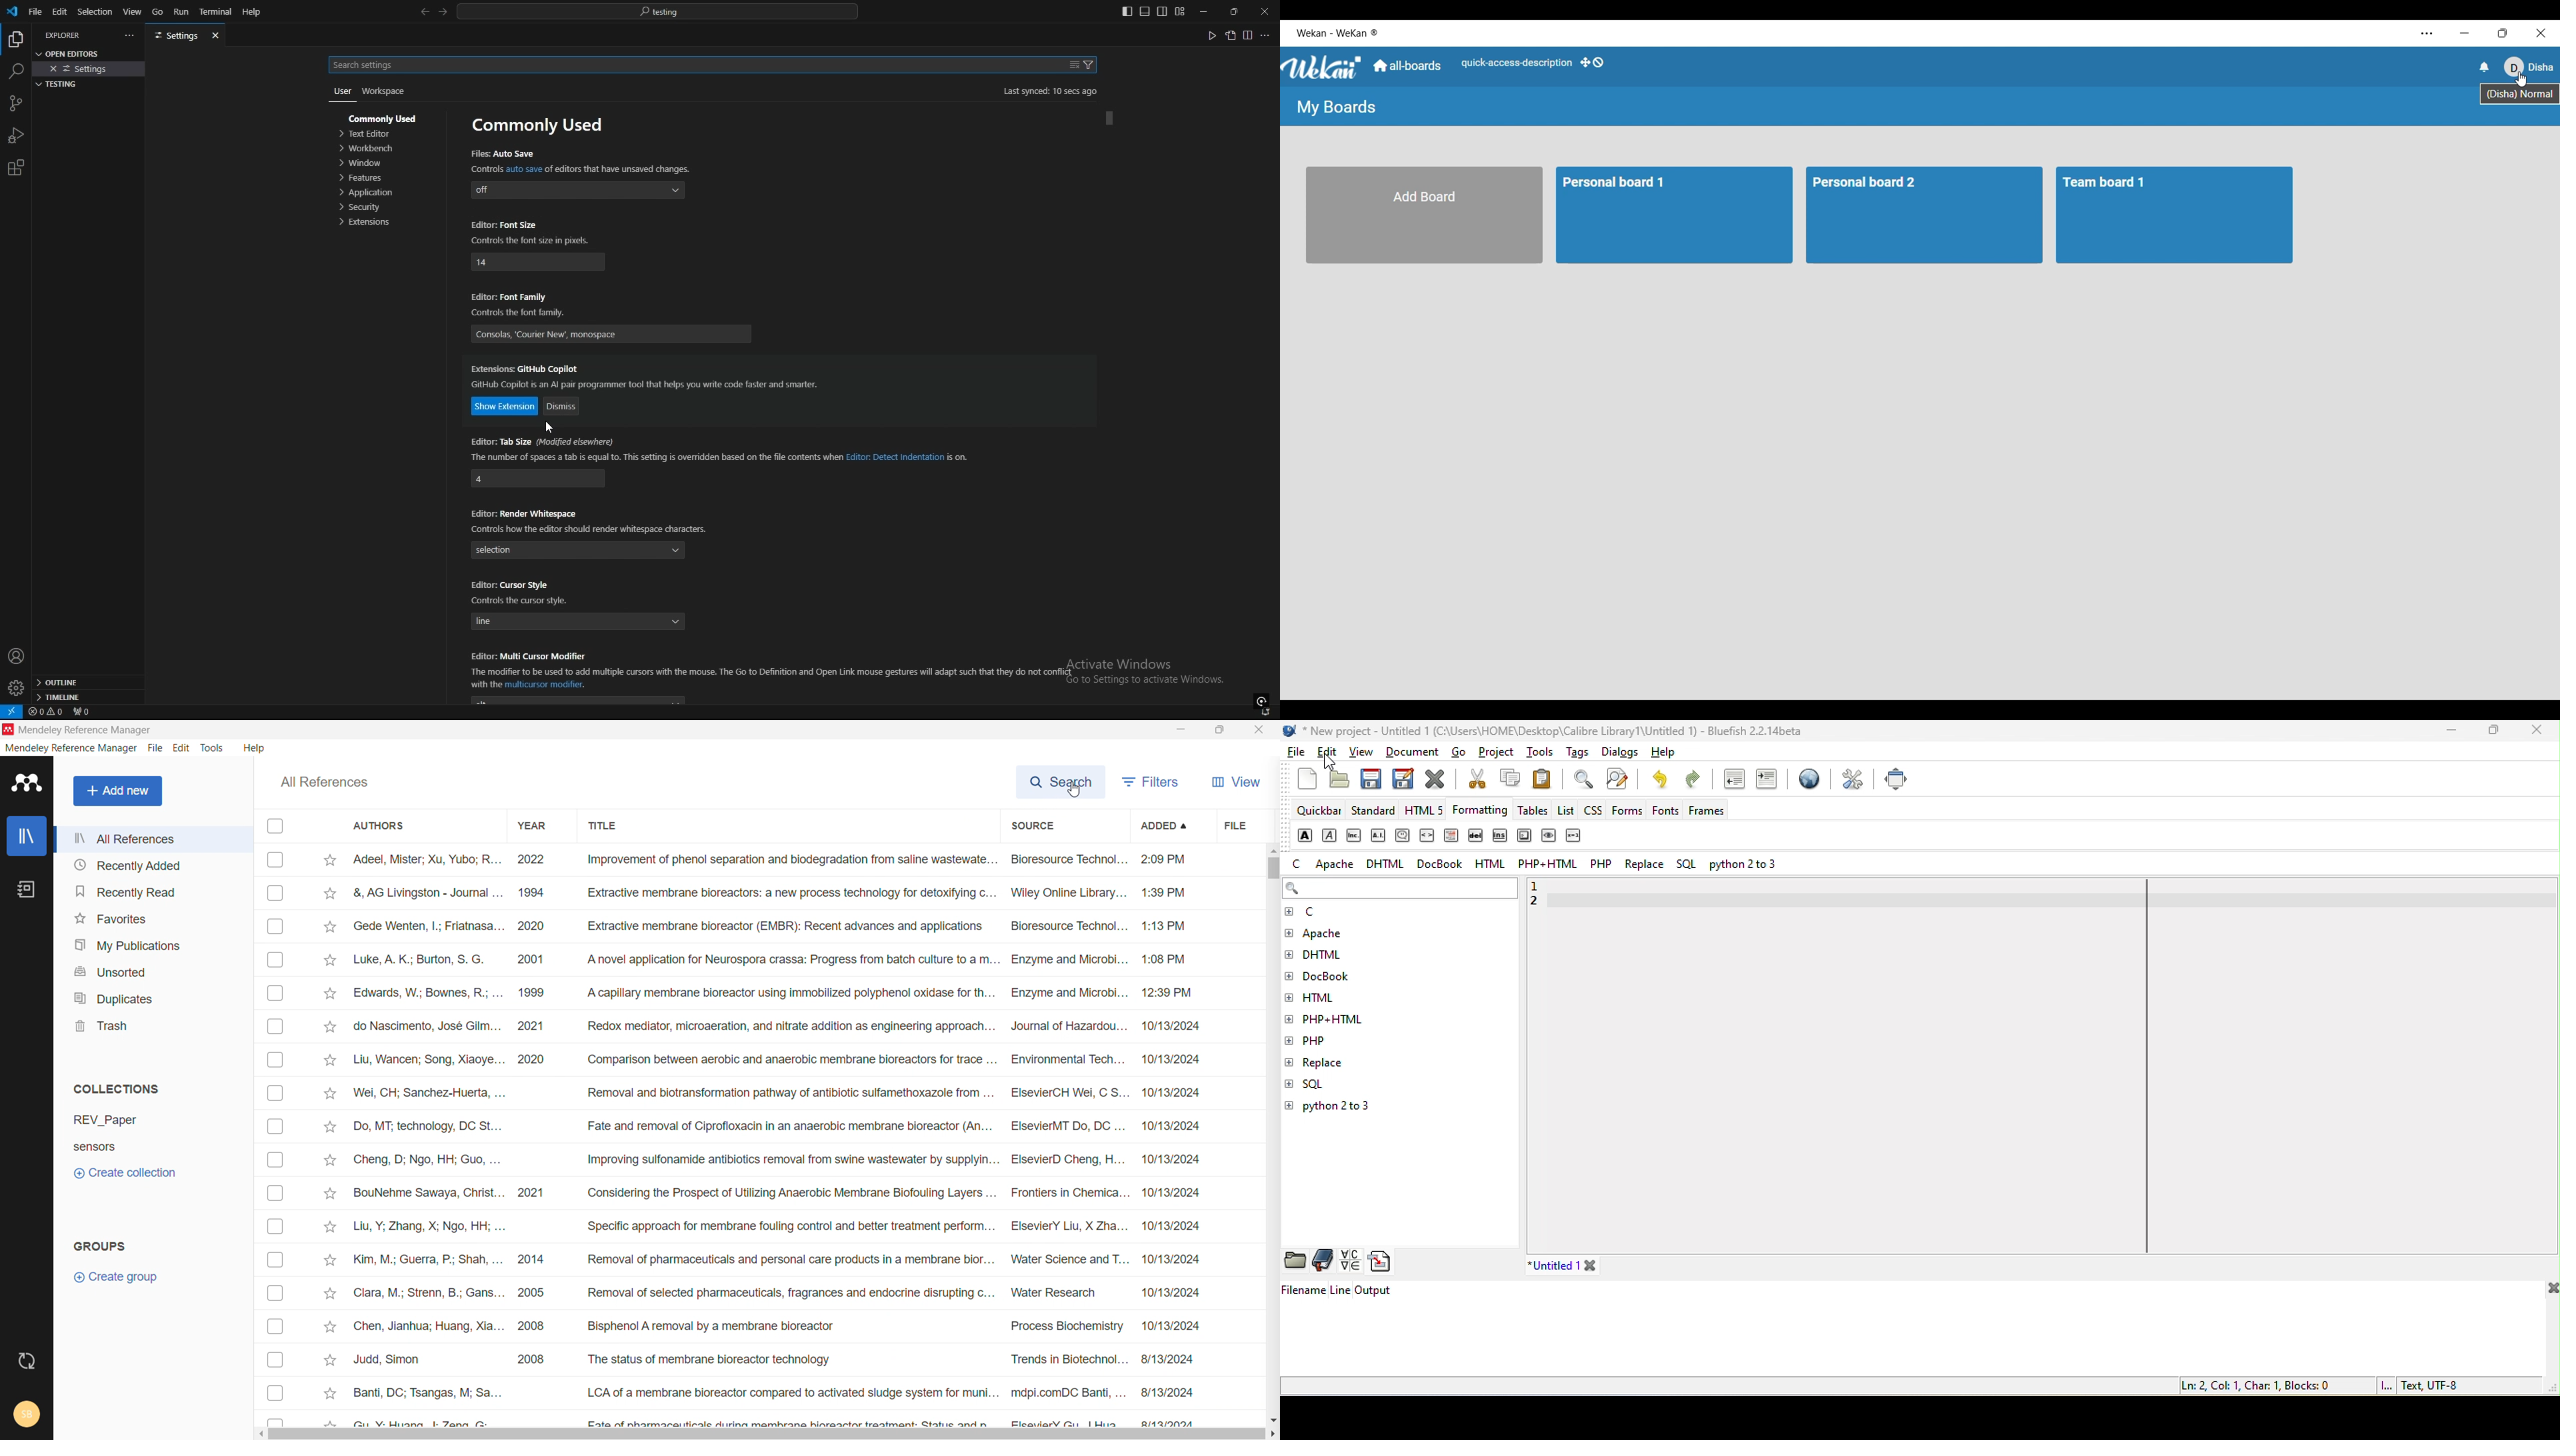 The width and height of the screenshot is (2576, 1456). I want to click on search, so click(691, 66).